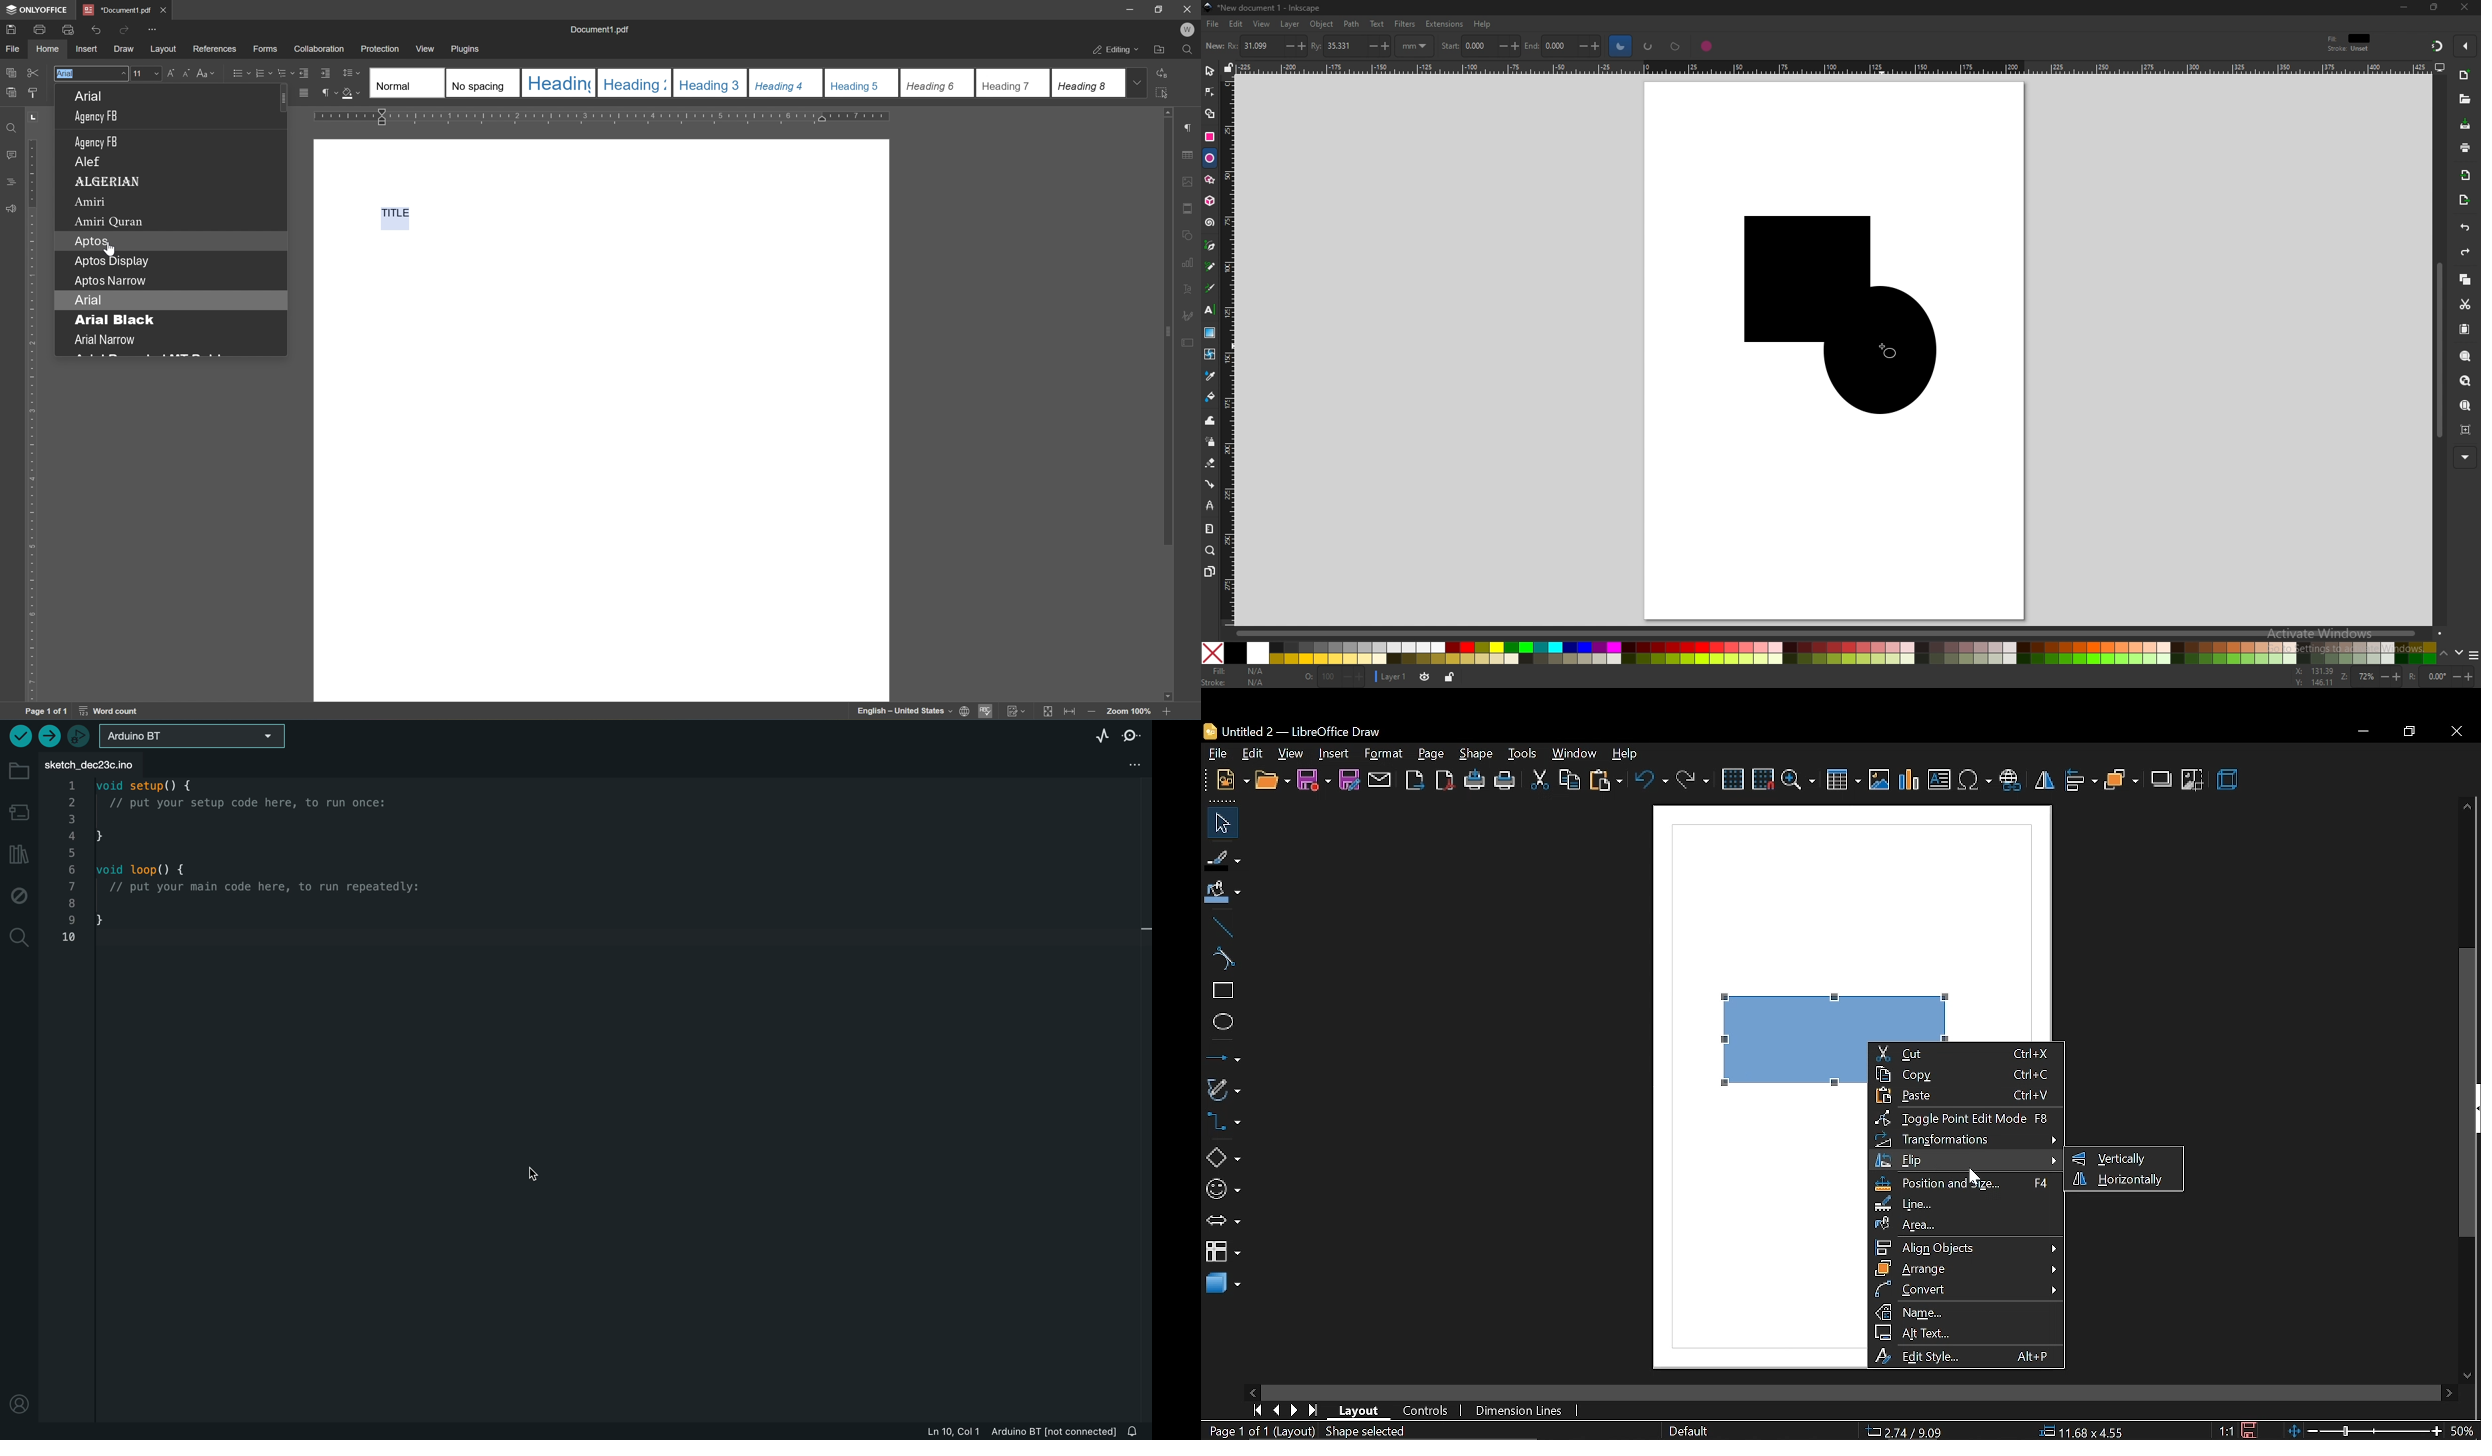 Image resolution: width=2492 pixels, height=1456 pixels. What do you see at coordinates (1251, 1391) in the screenshot?
I see `move left` at bounding box center [1251, 1391].